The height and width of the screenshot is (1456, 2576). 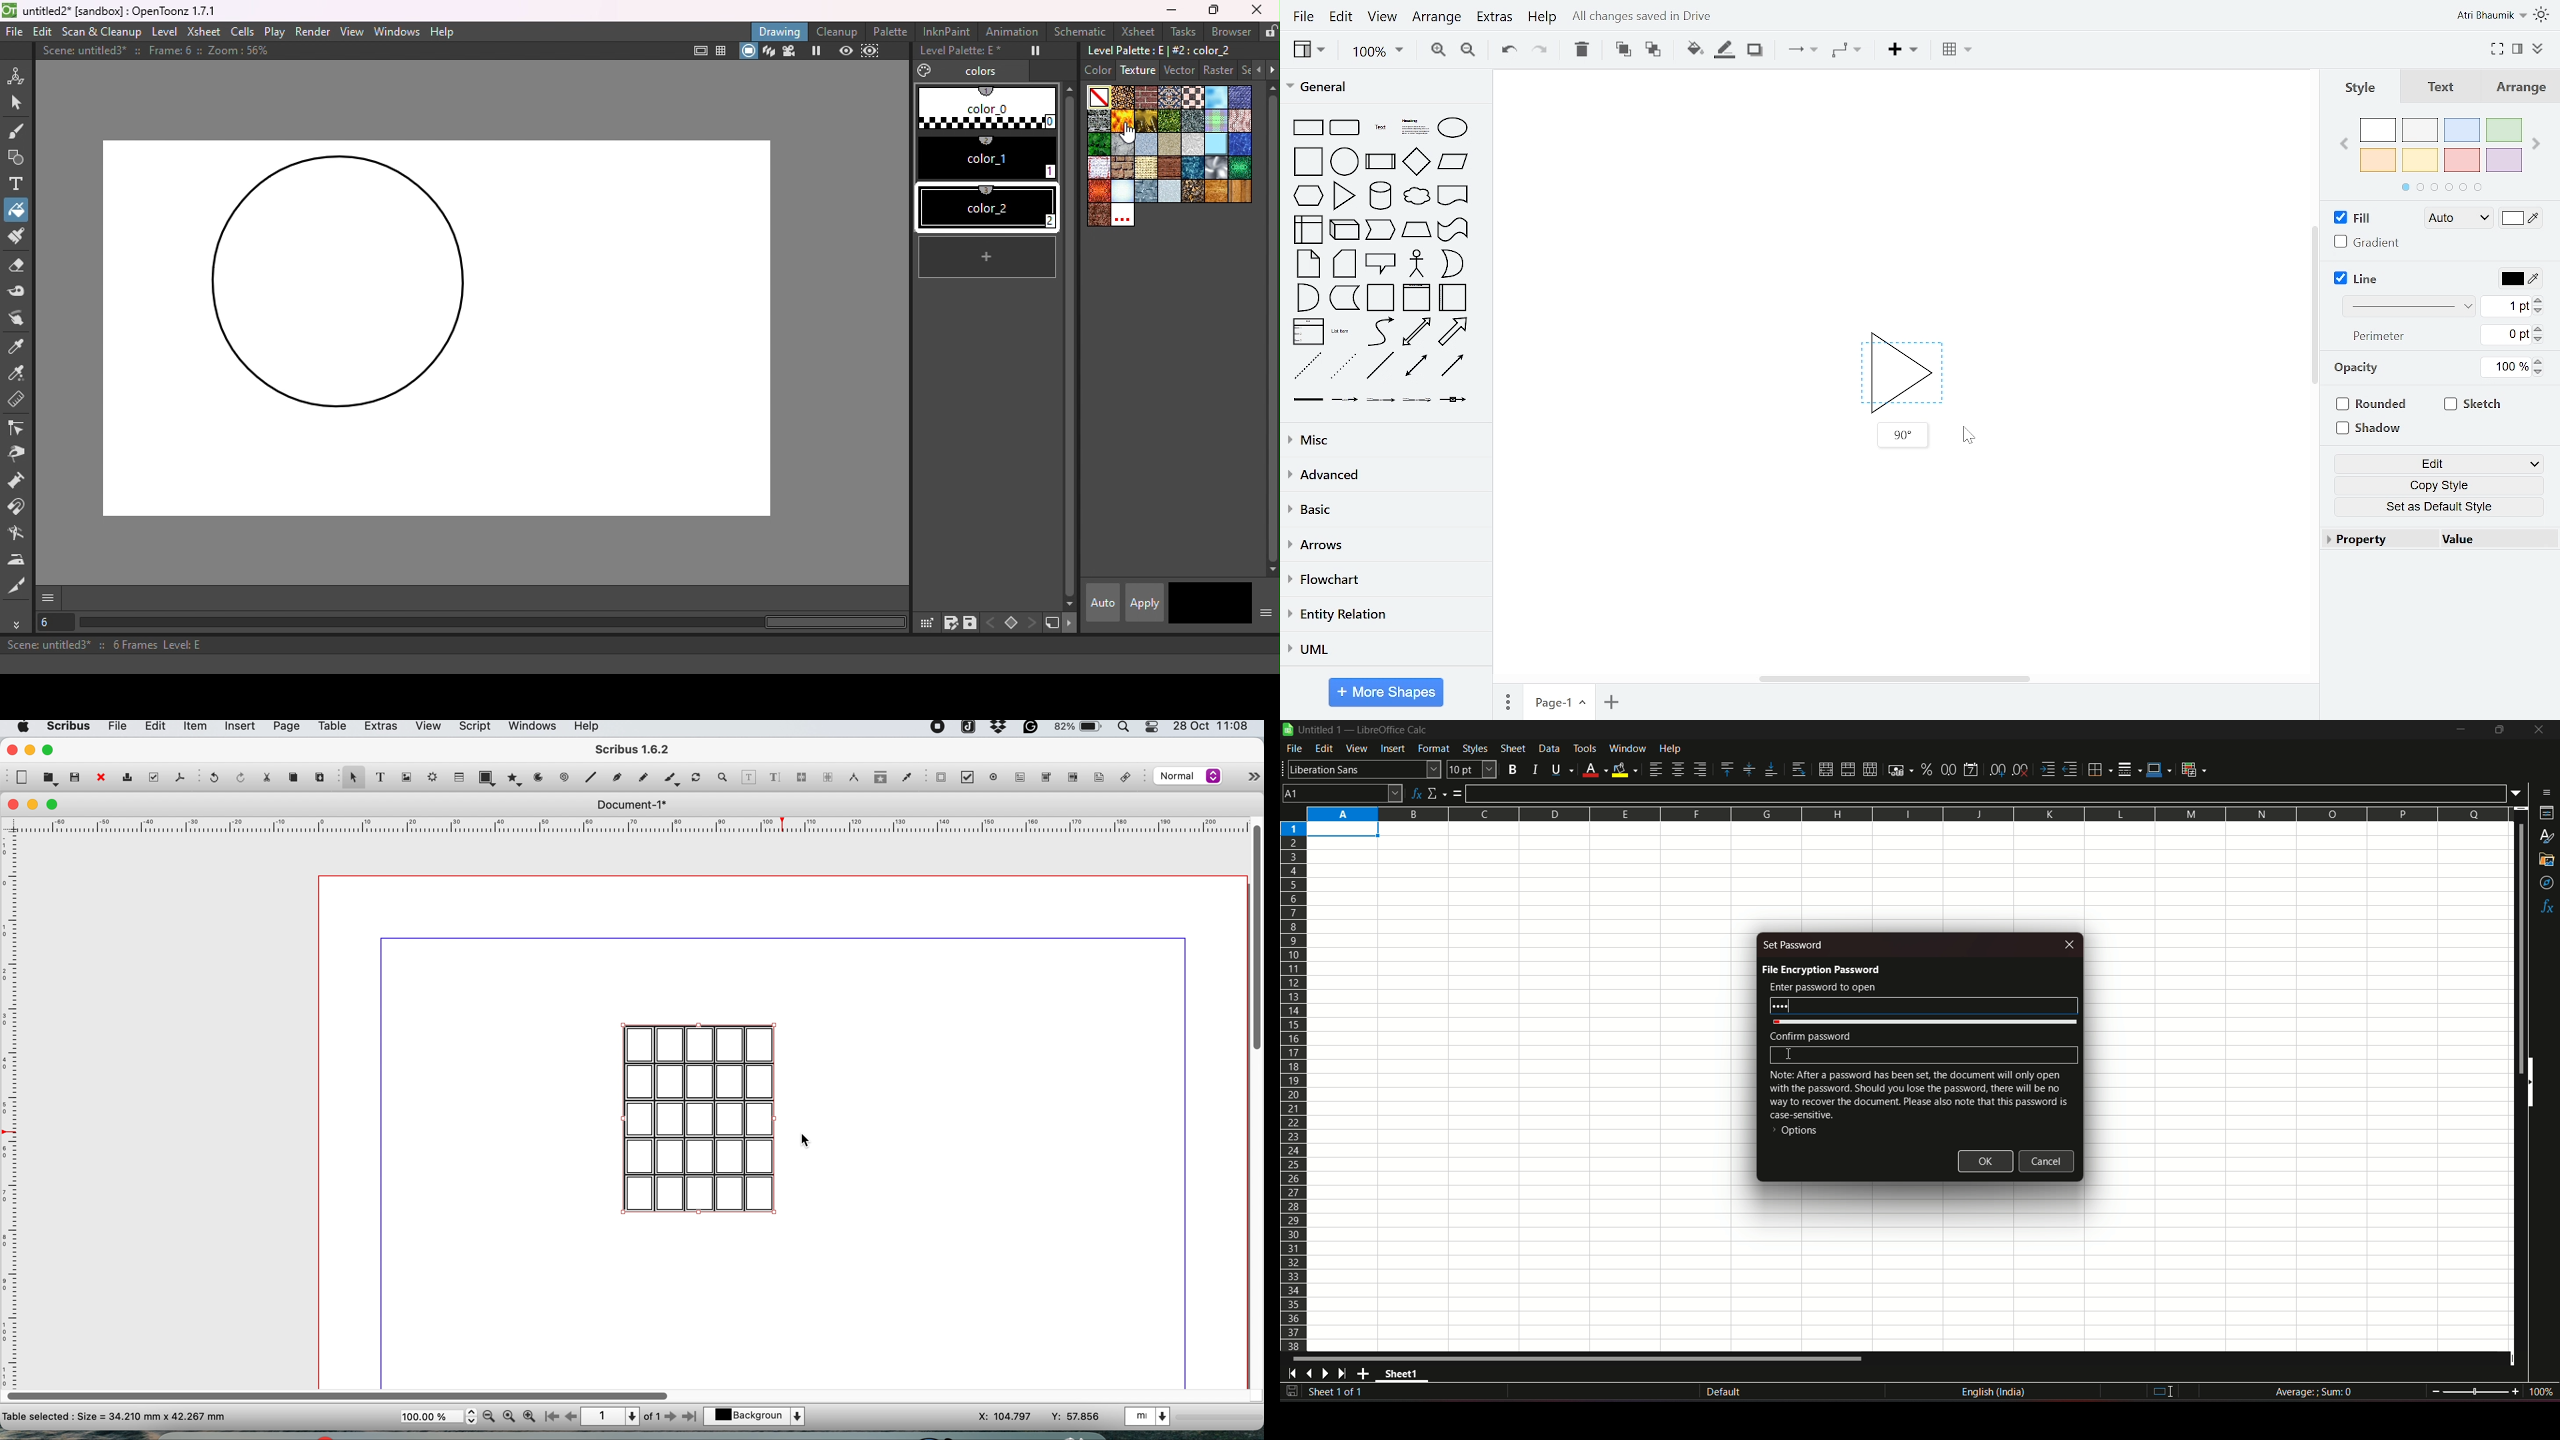 What do you see at coordinates (1995, 1393) in the screenshot?
I see `Language` at bounding box center [1995, 1393].